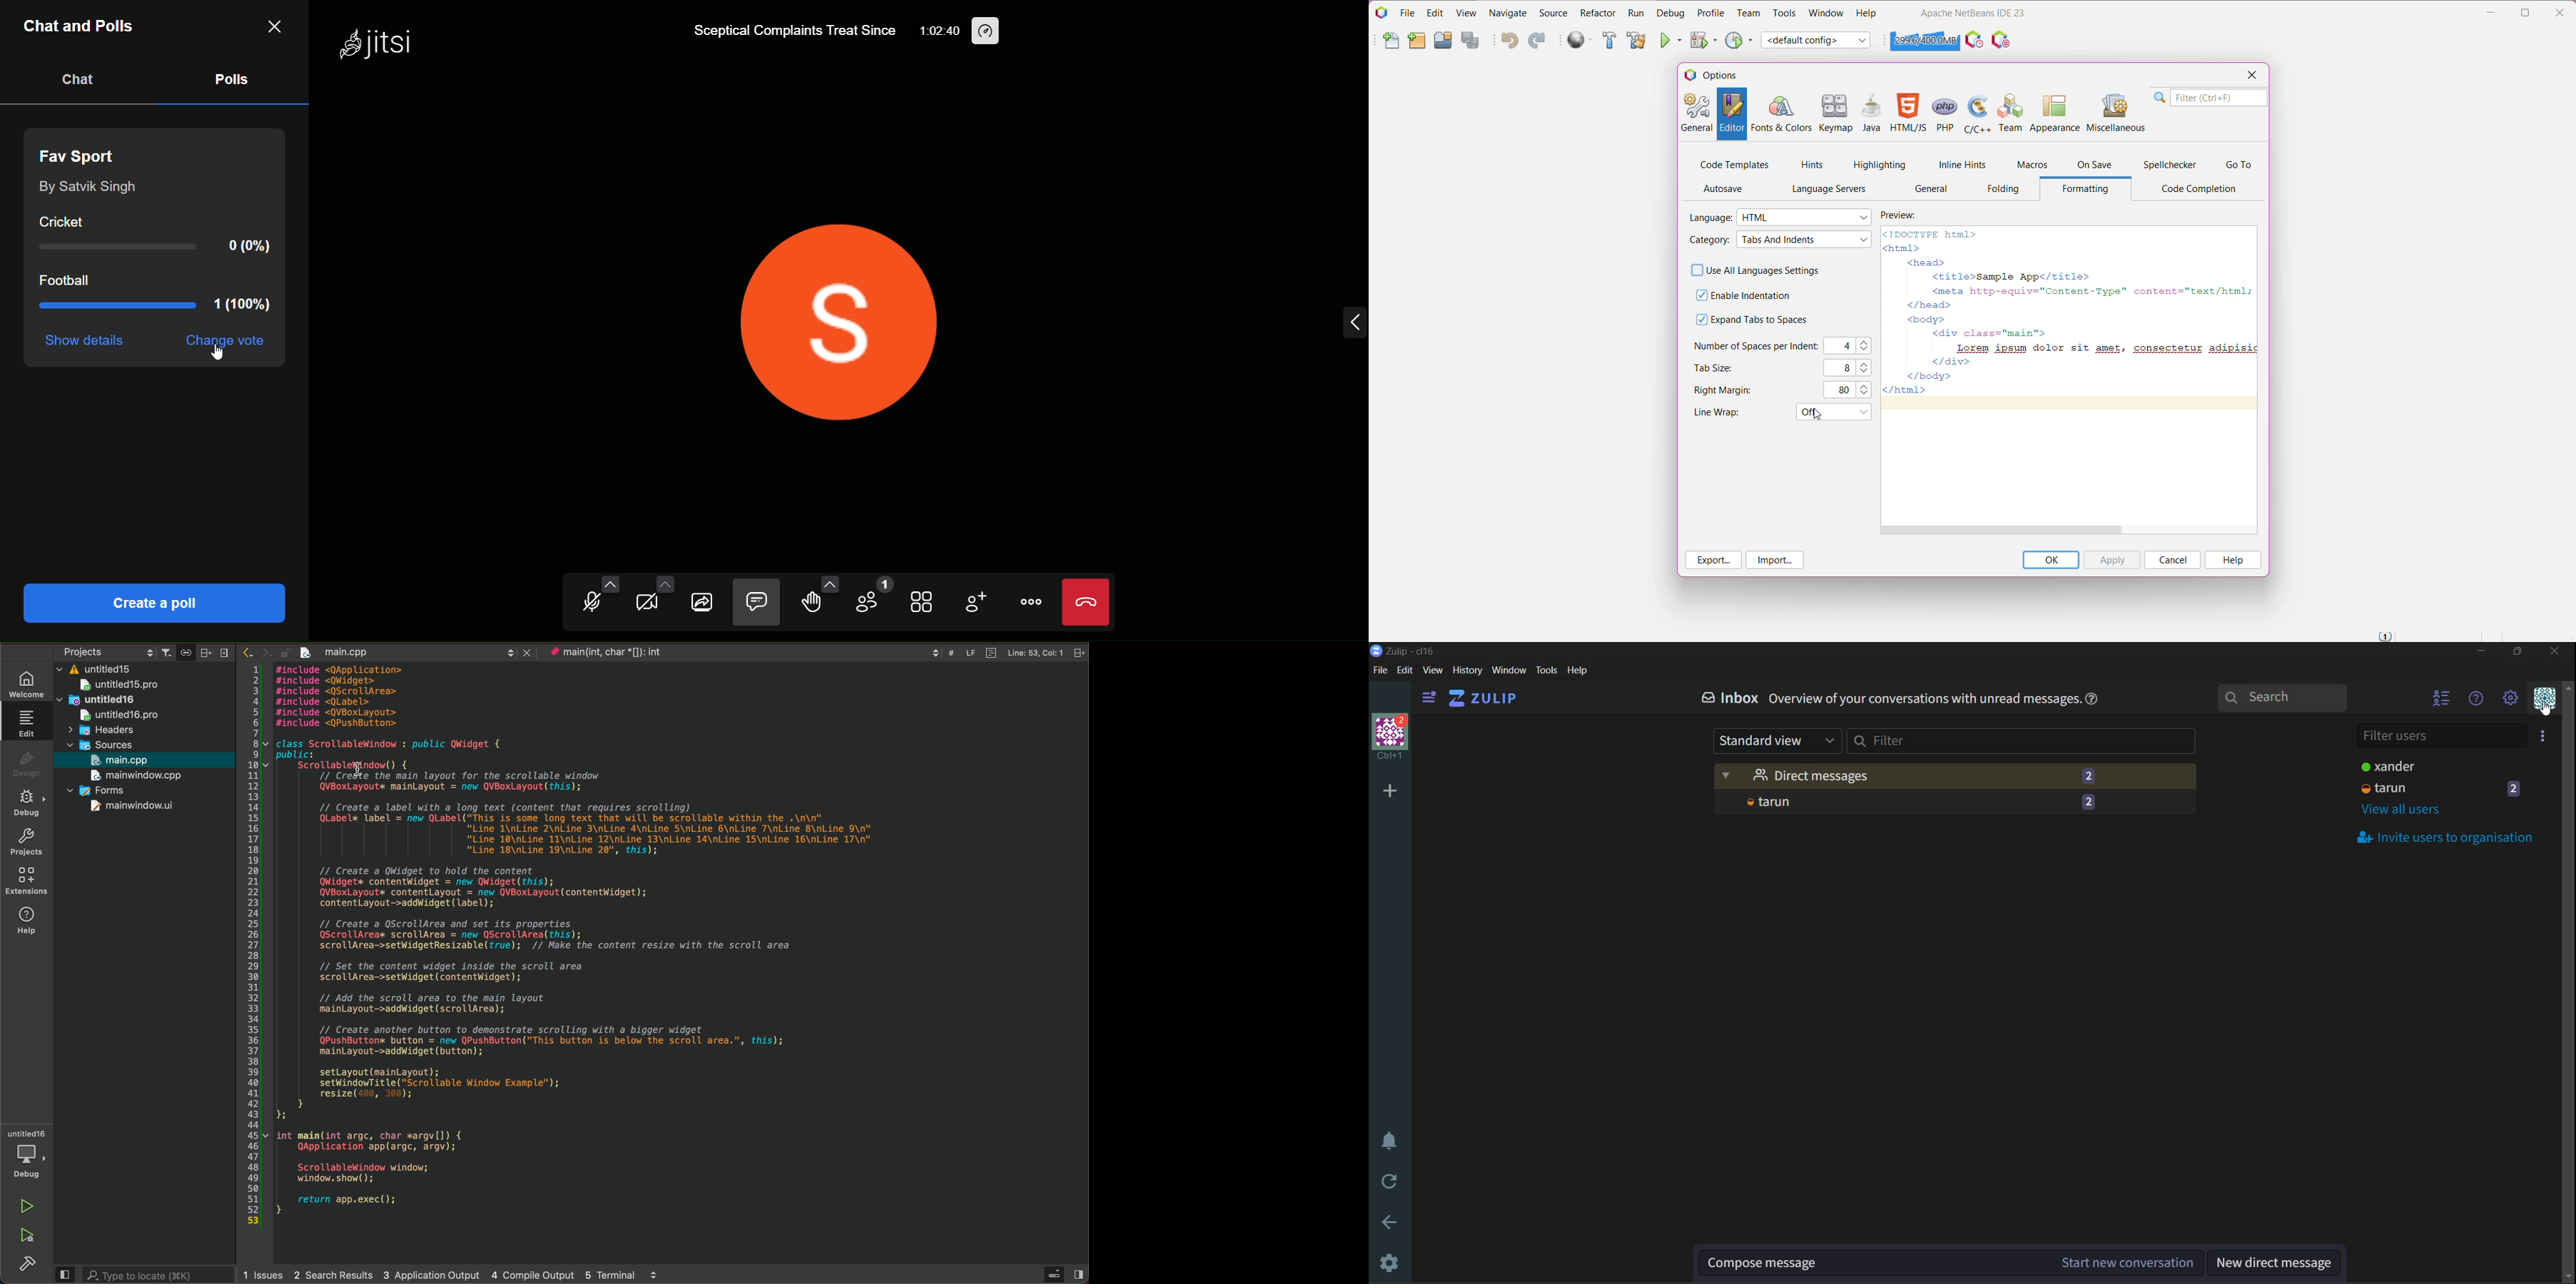 The image size is (2576, 1288). I want to click on settings menu, so click(2514, 700).